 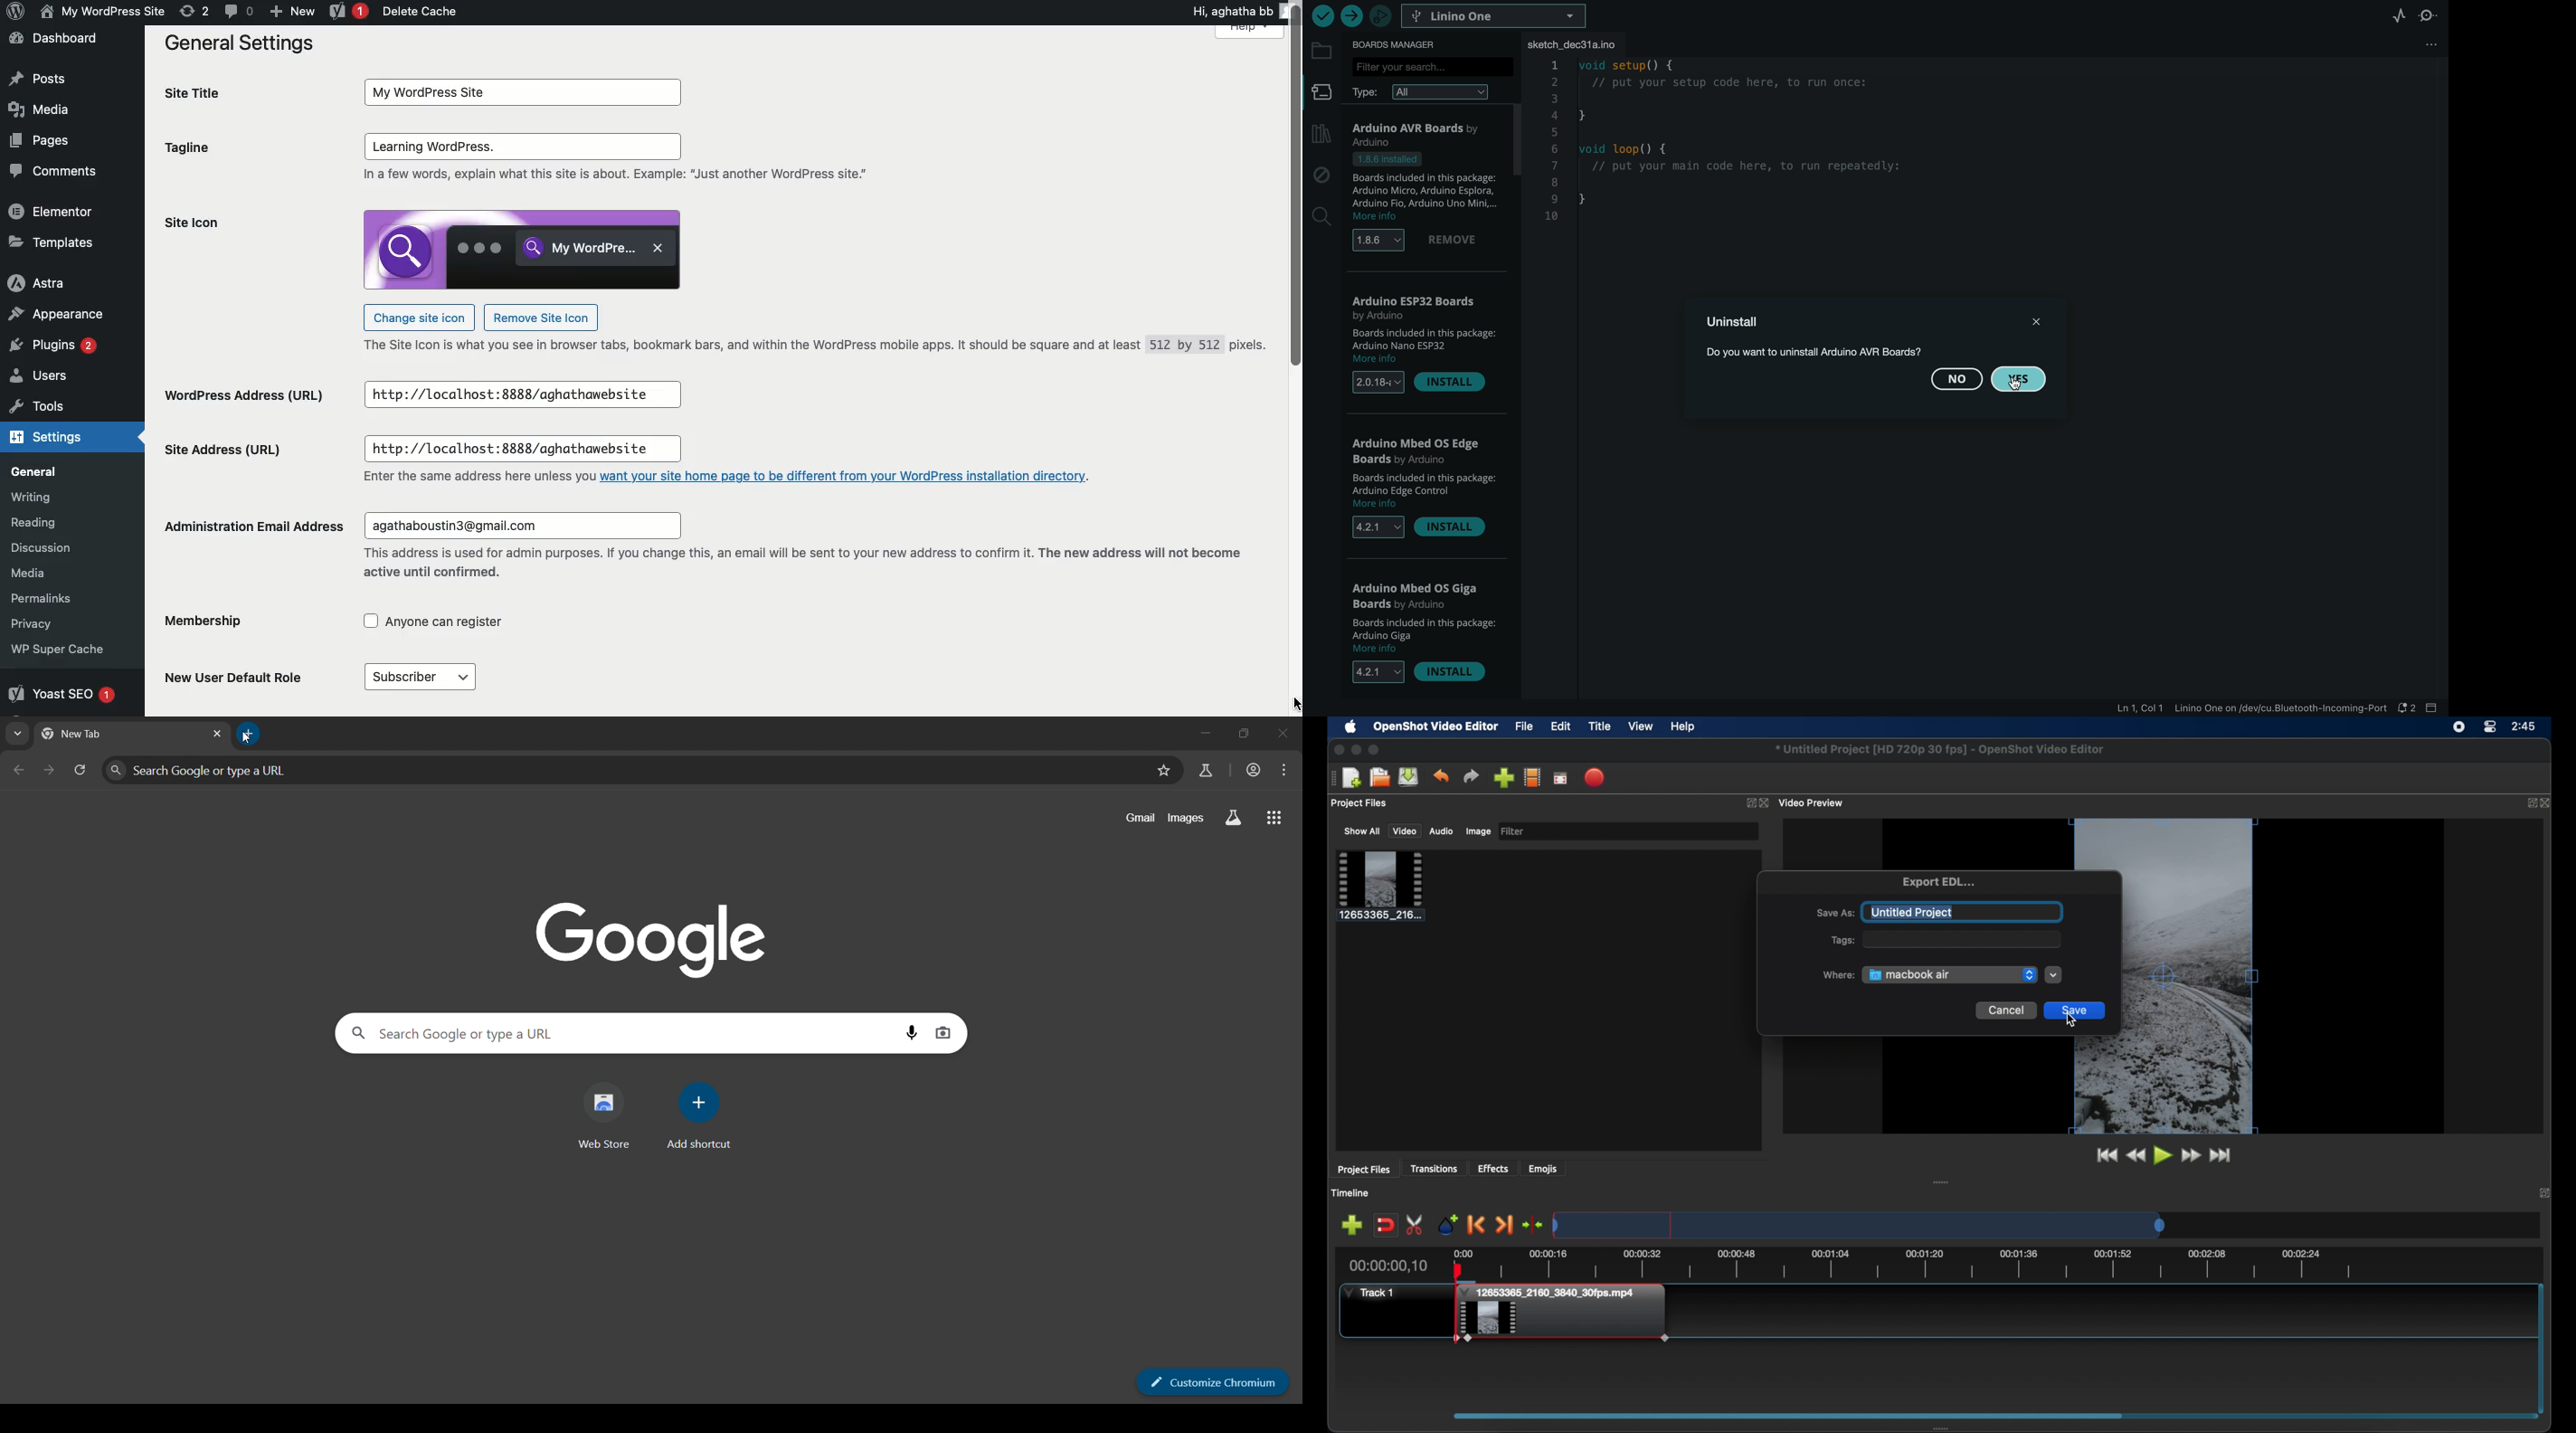 I want to click on timeline scale, so click(x=1858, y=1224).